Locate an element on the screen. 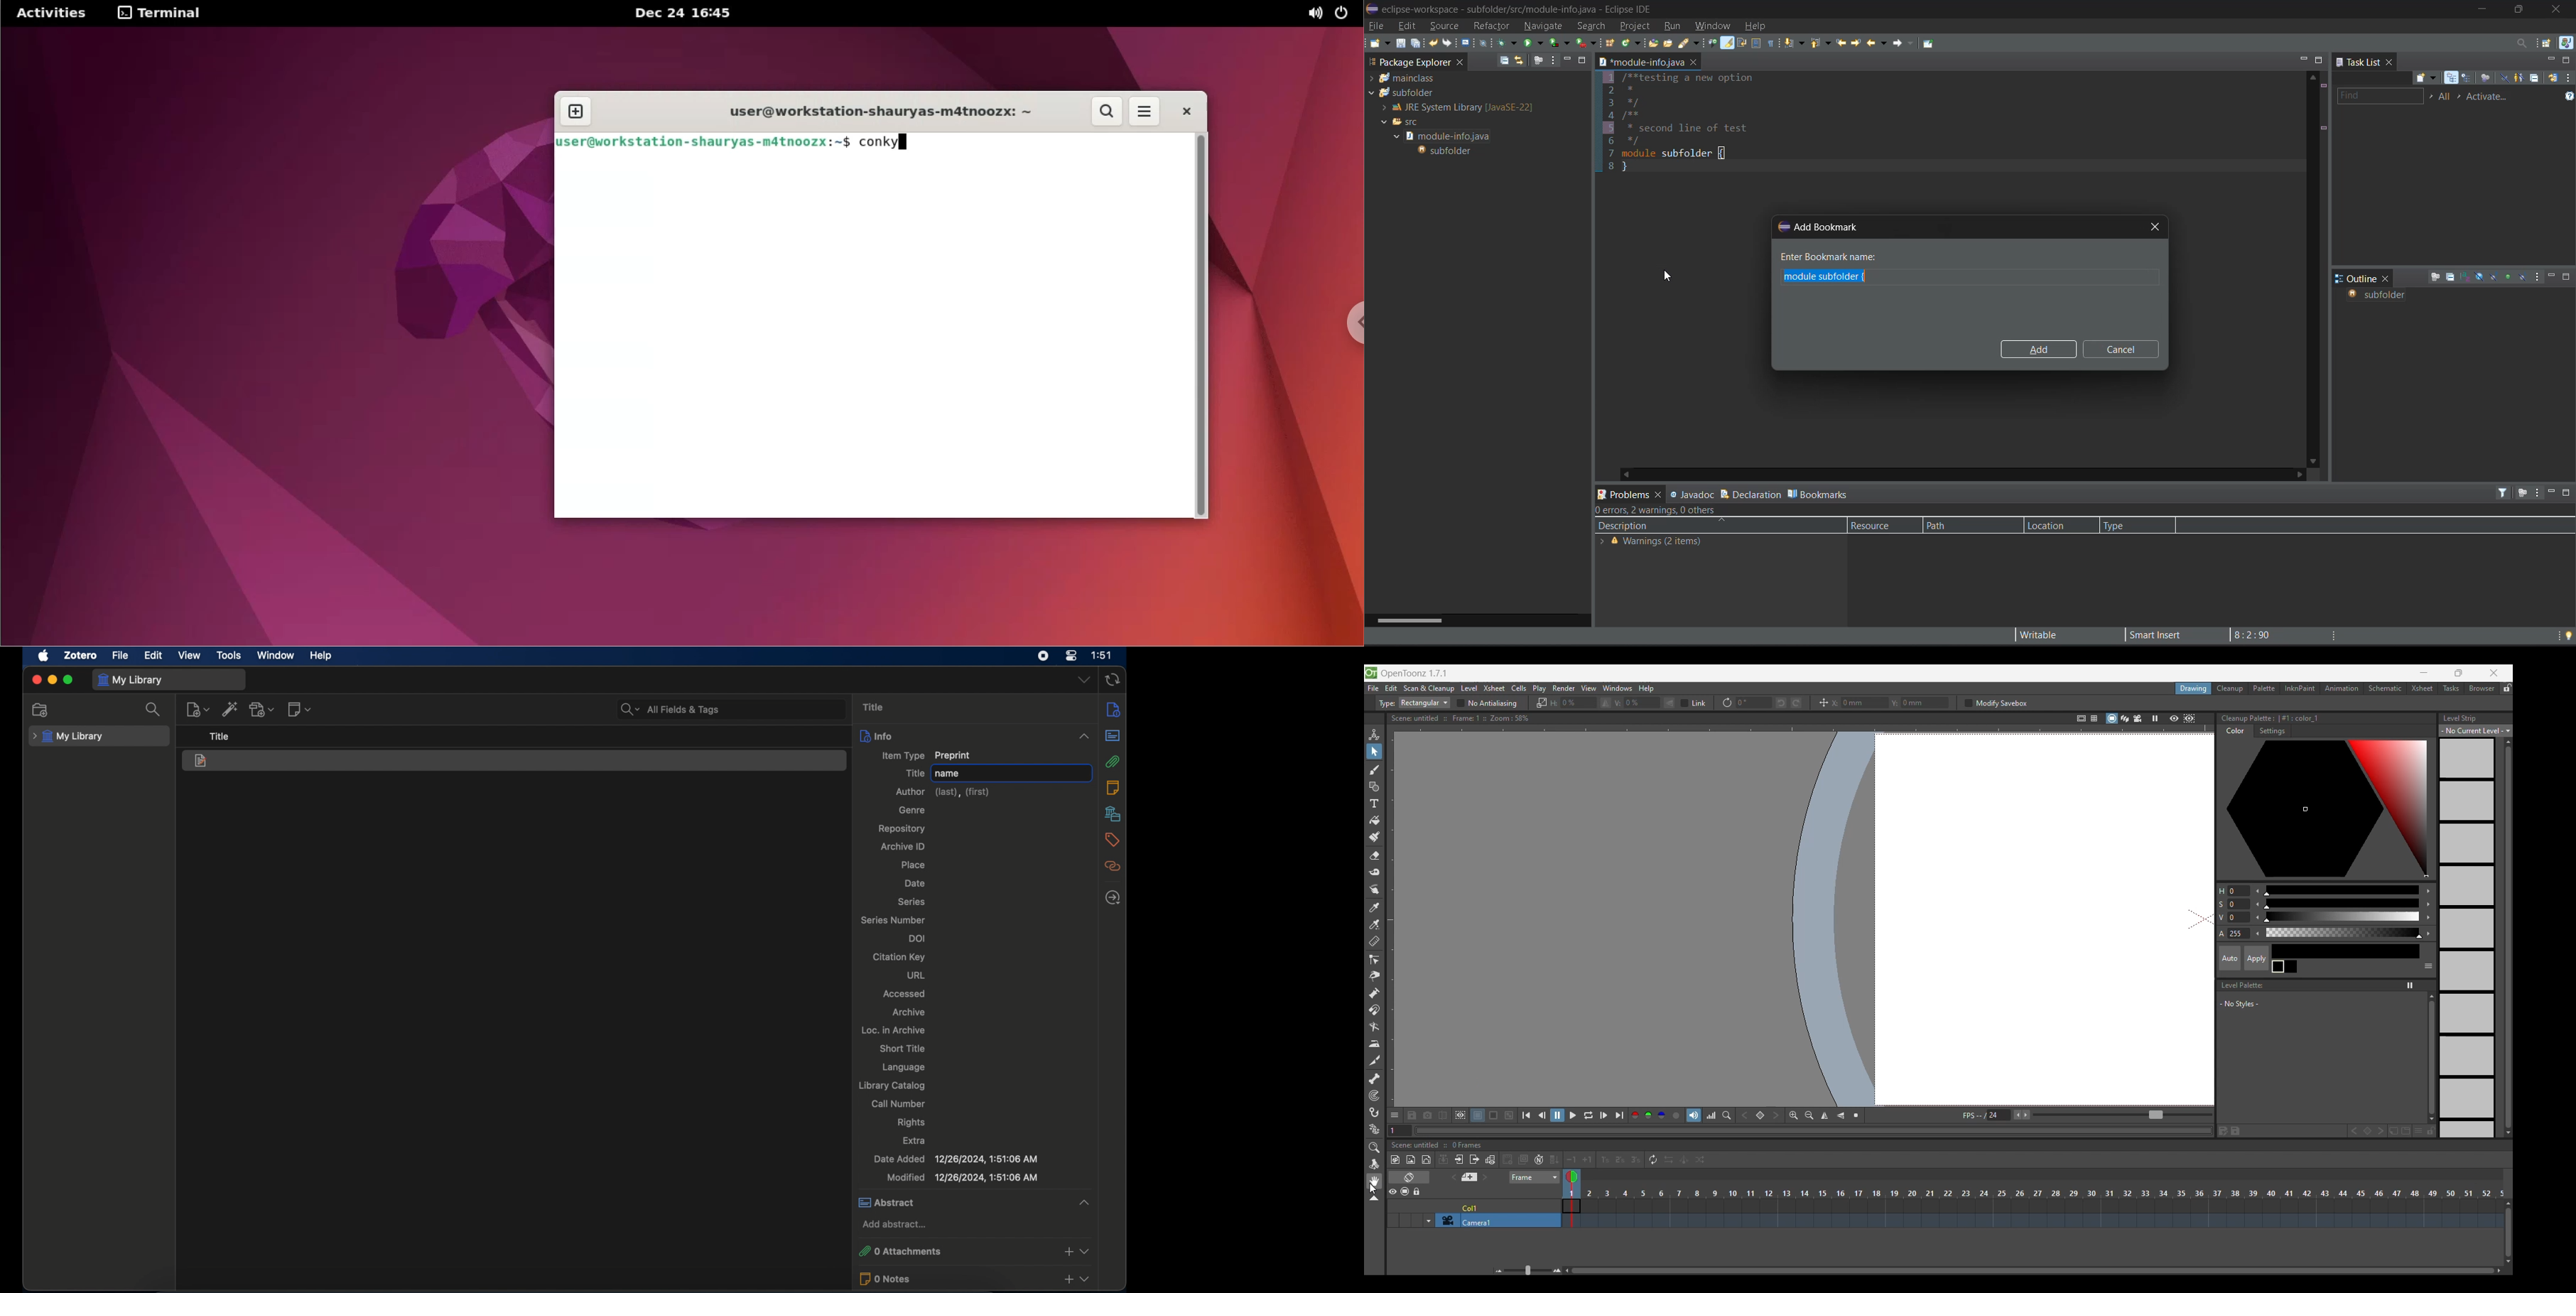  activate is located at coordinates (2492, 96).